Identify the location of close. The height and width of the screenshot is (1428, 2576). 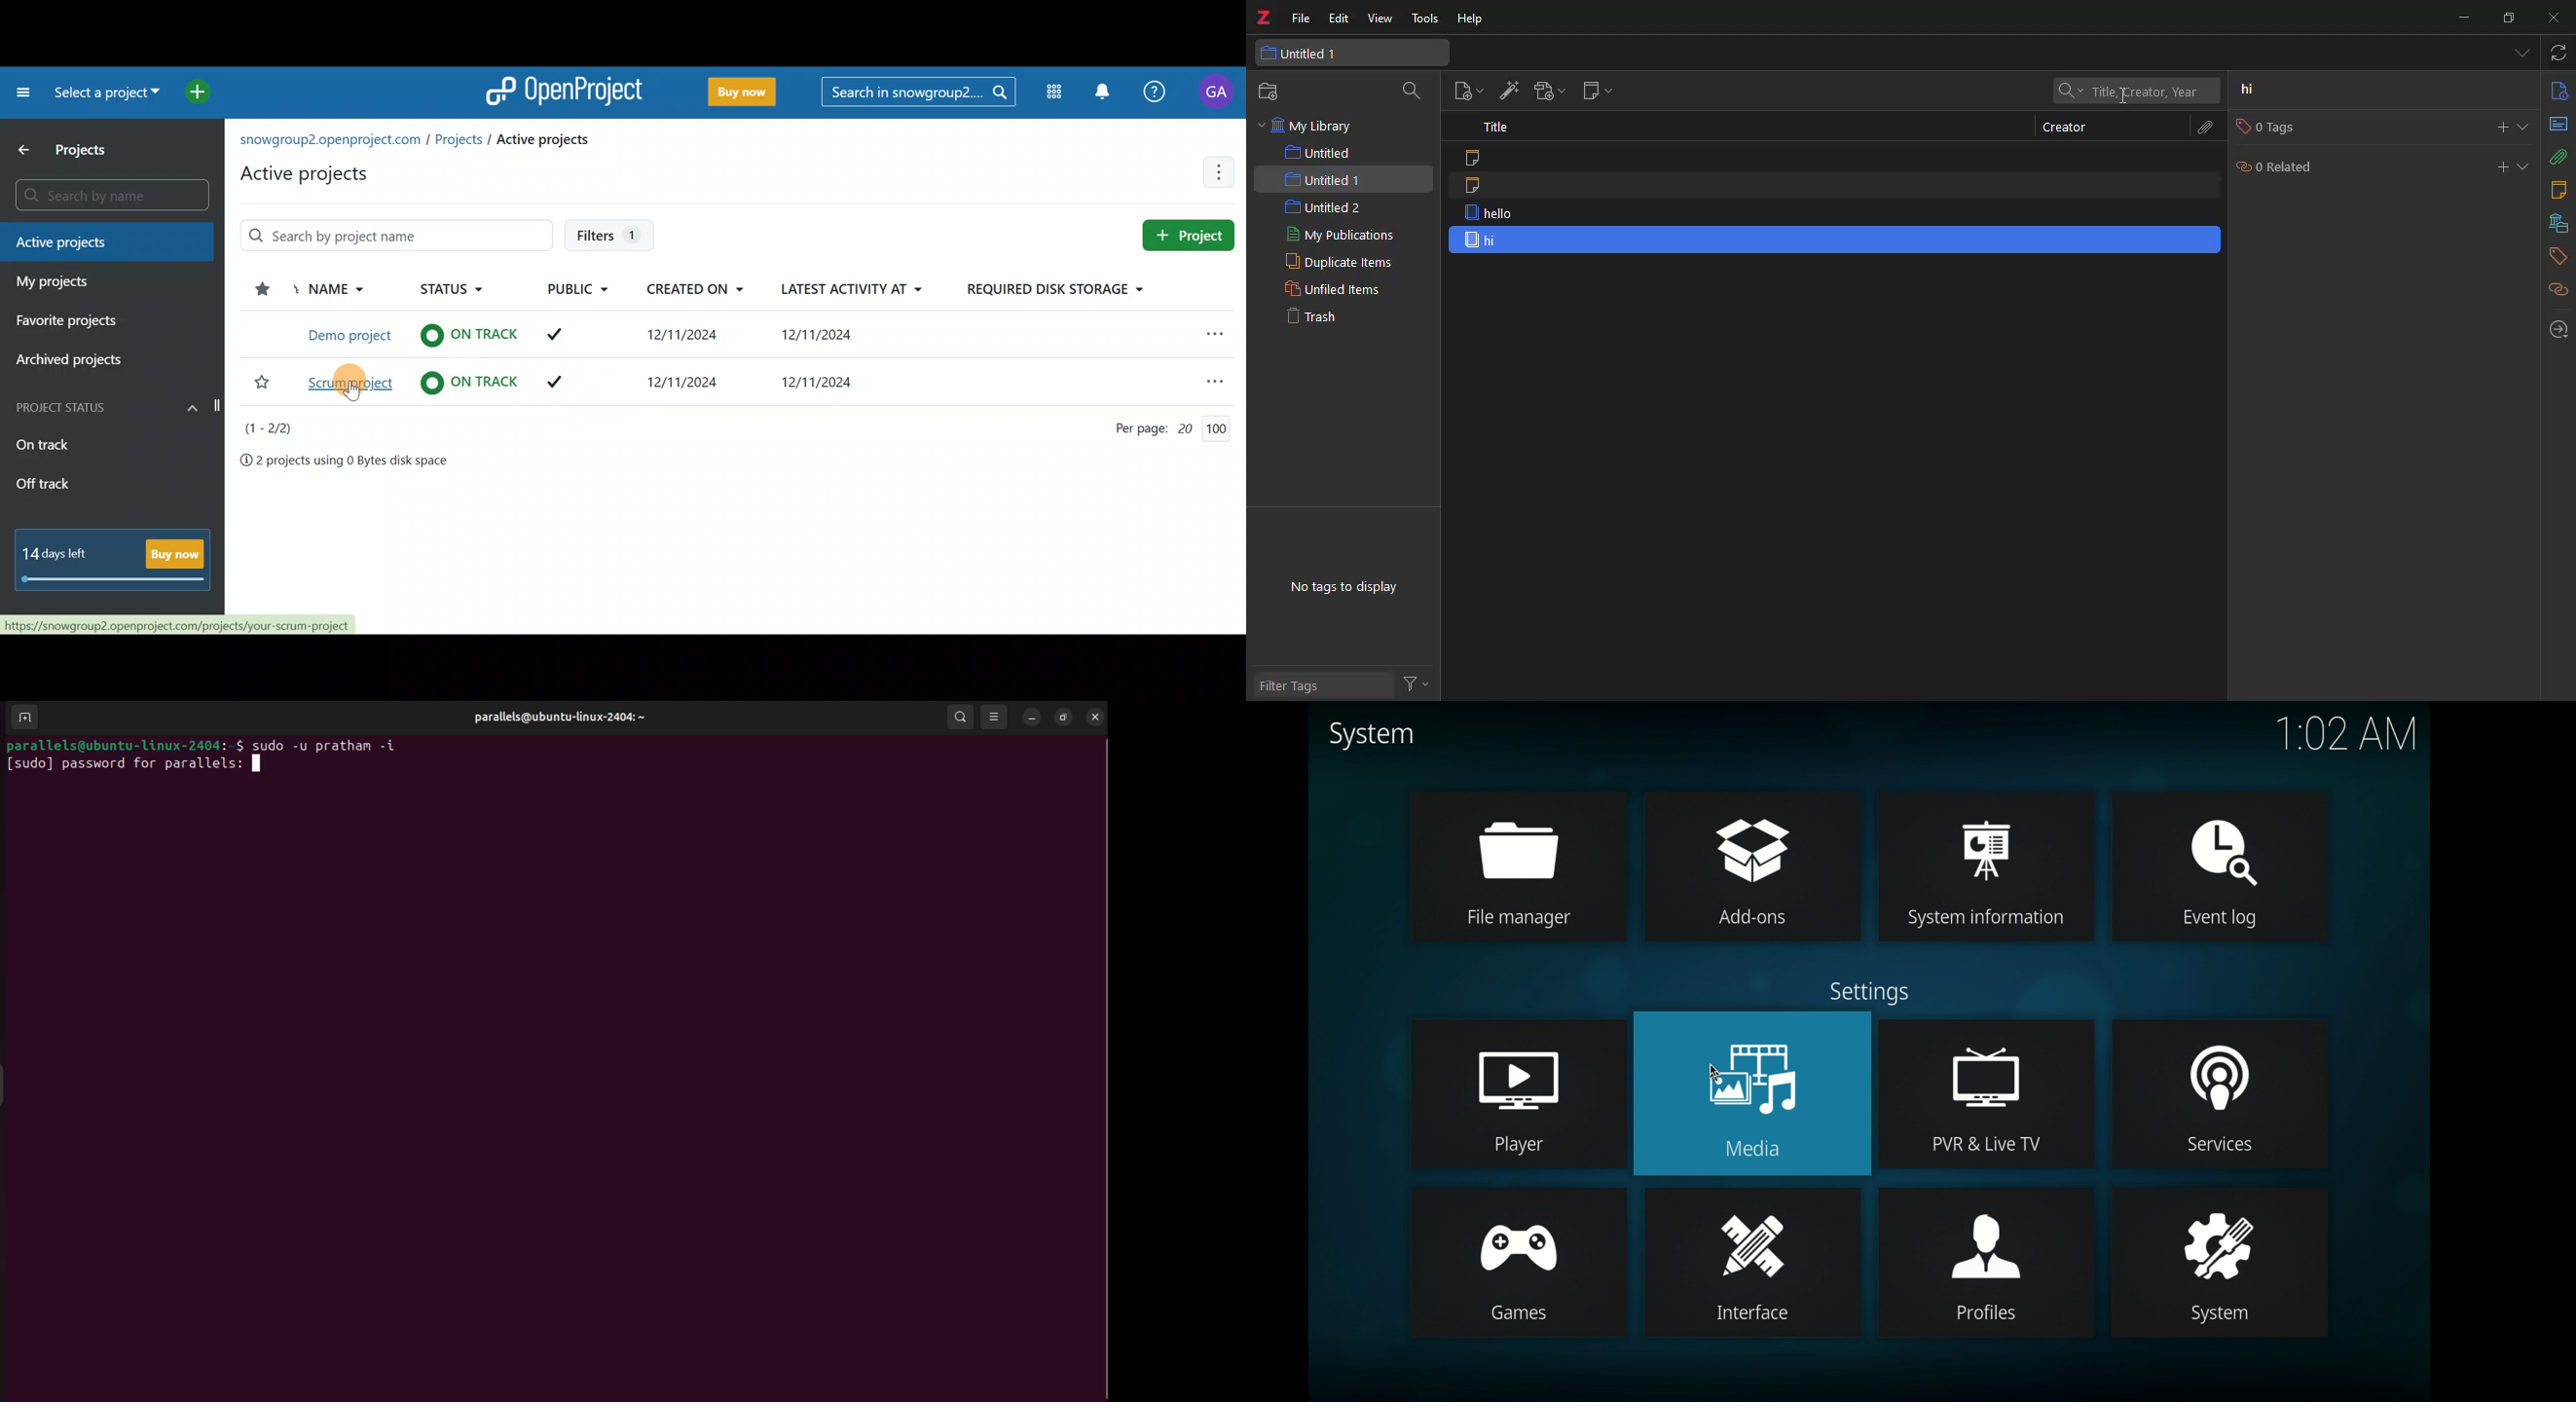
(2558, 16).